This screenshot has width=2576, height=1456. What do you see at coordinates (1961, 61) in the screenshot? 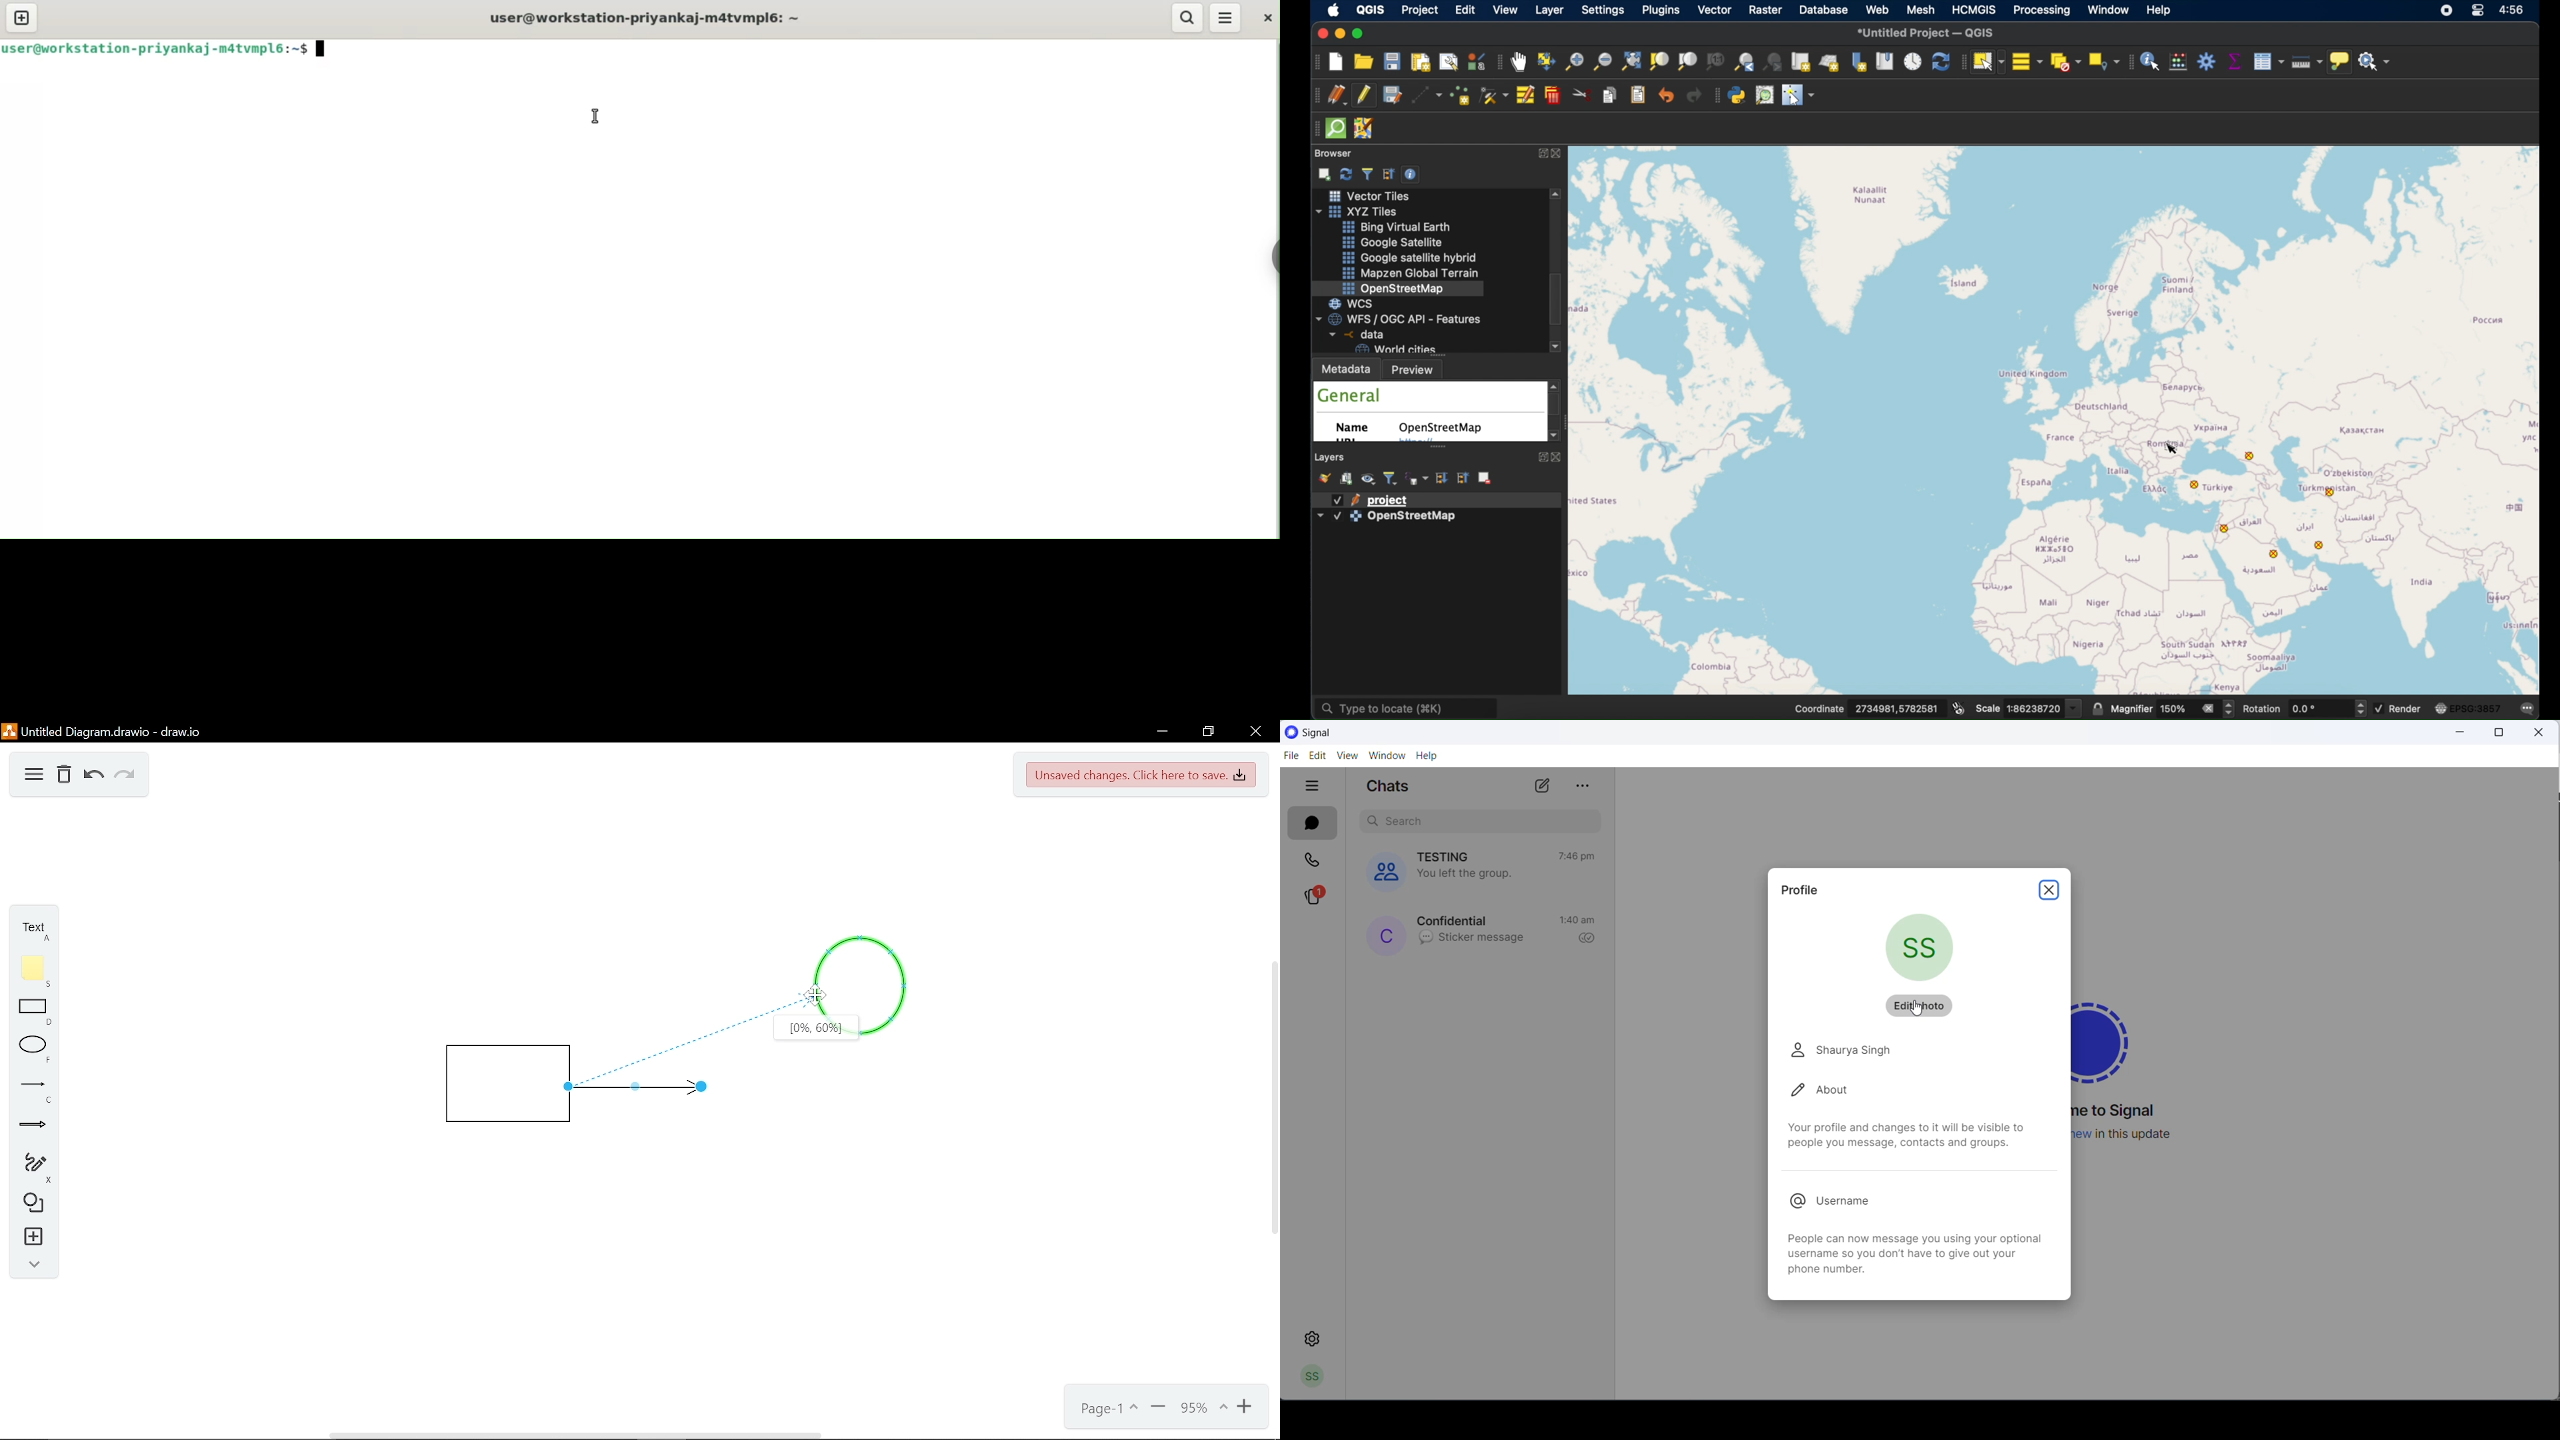
I see `drag handle` at bounding box center [1961, 61].